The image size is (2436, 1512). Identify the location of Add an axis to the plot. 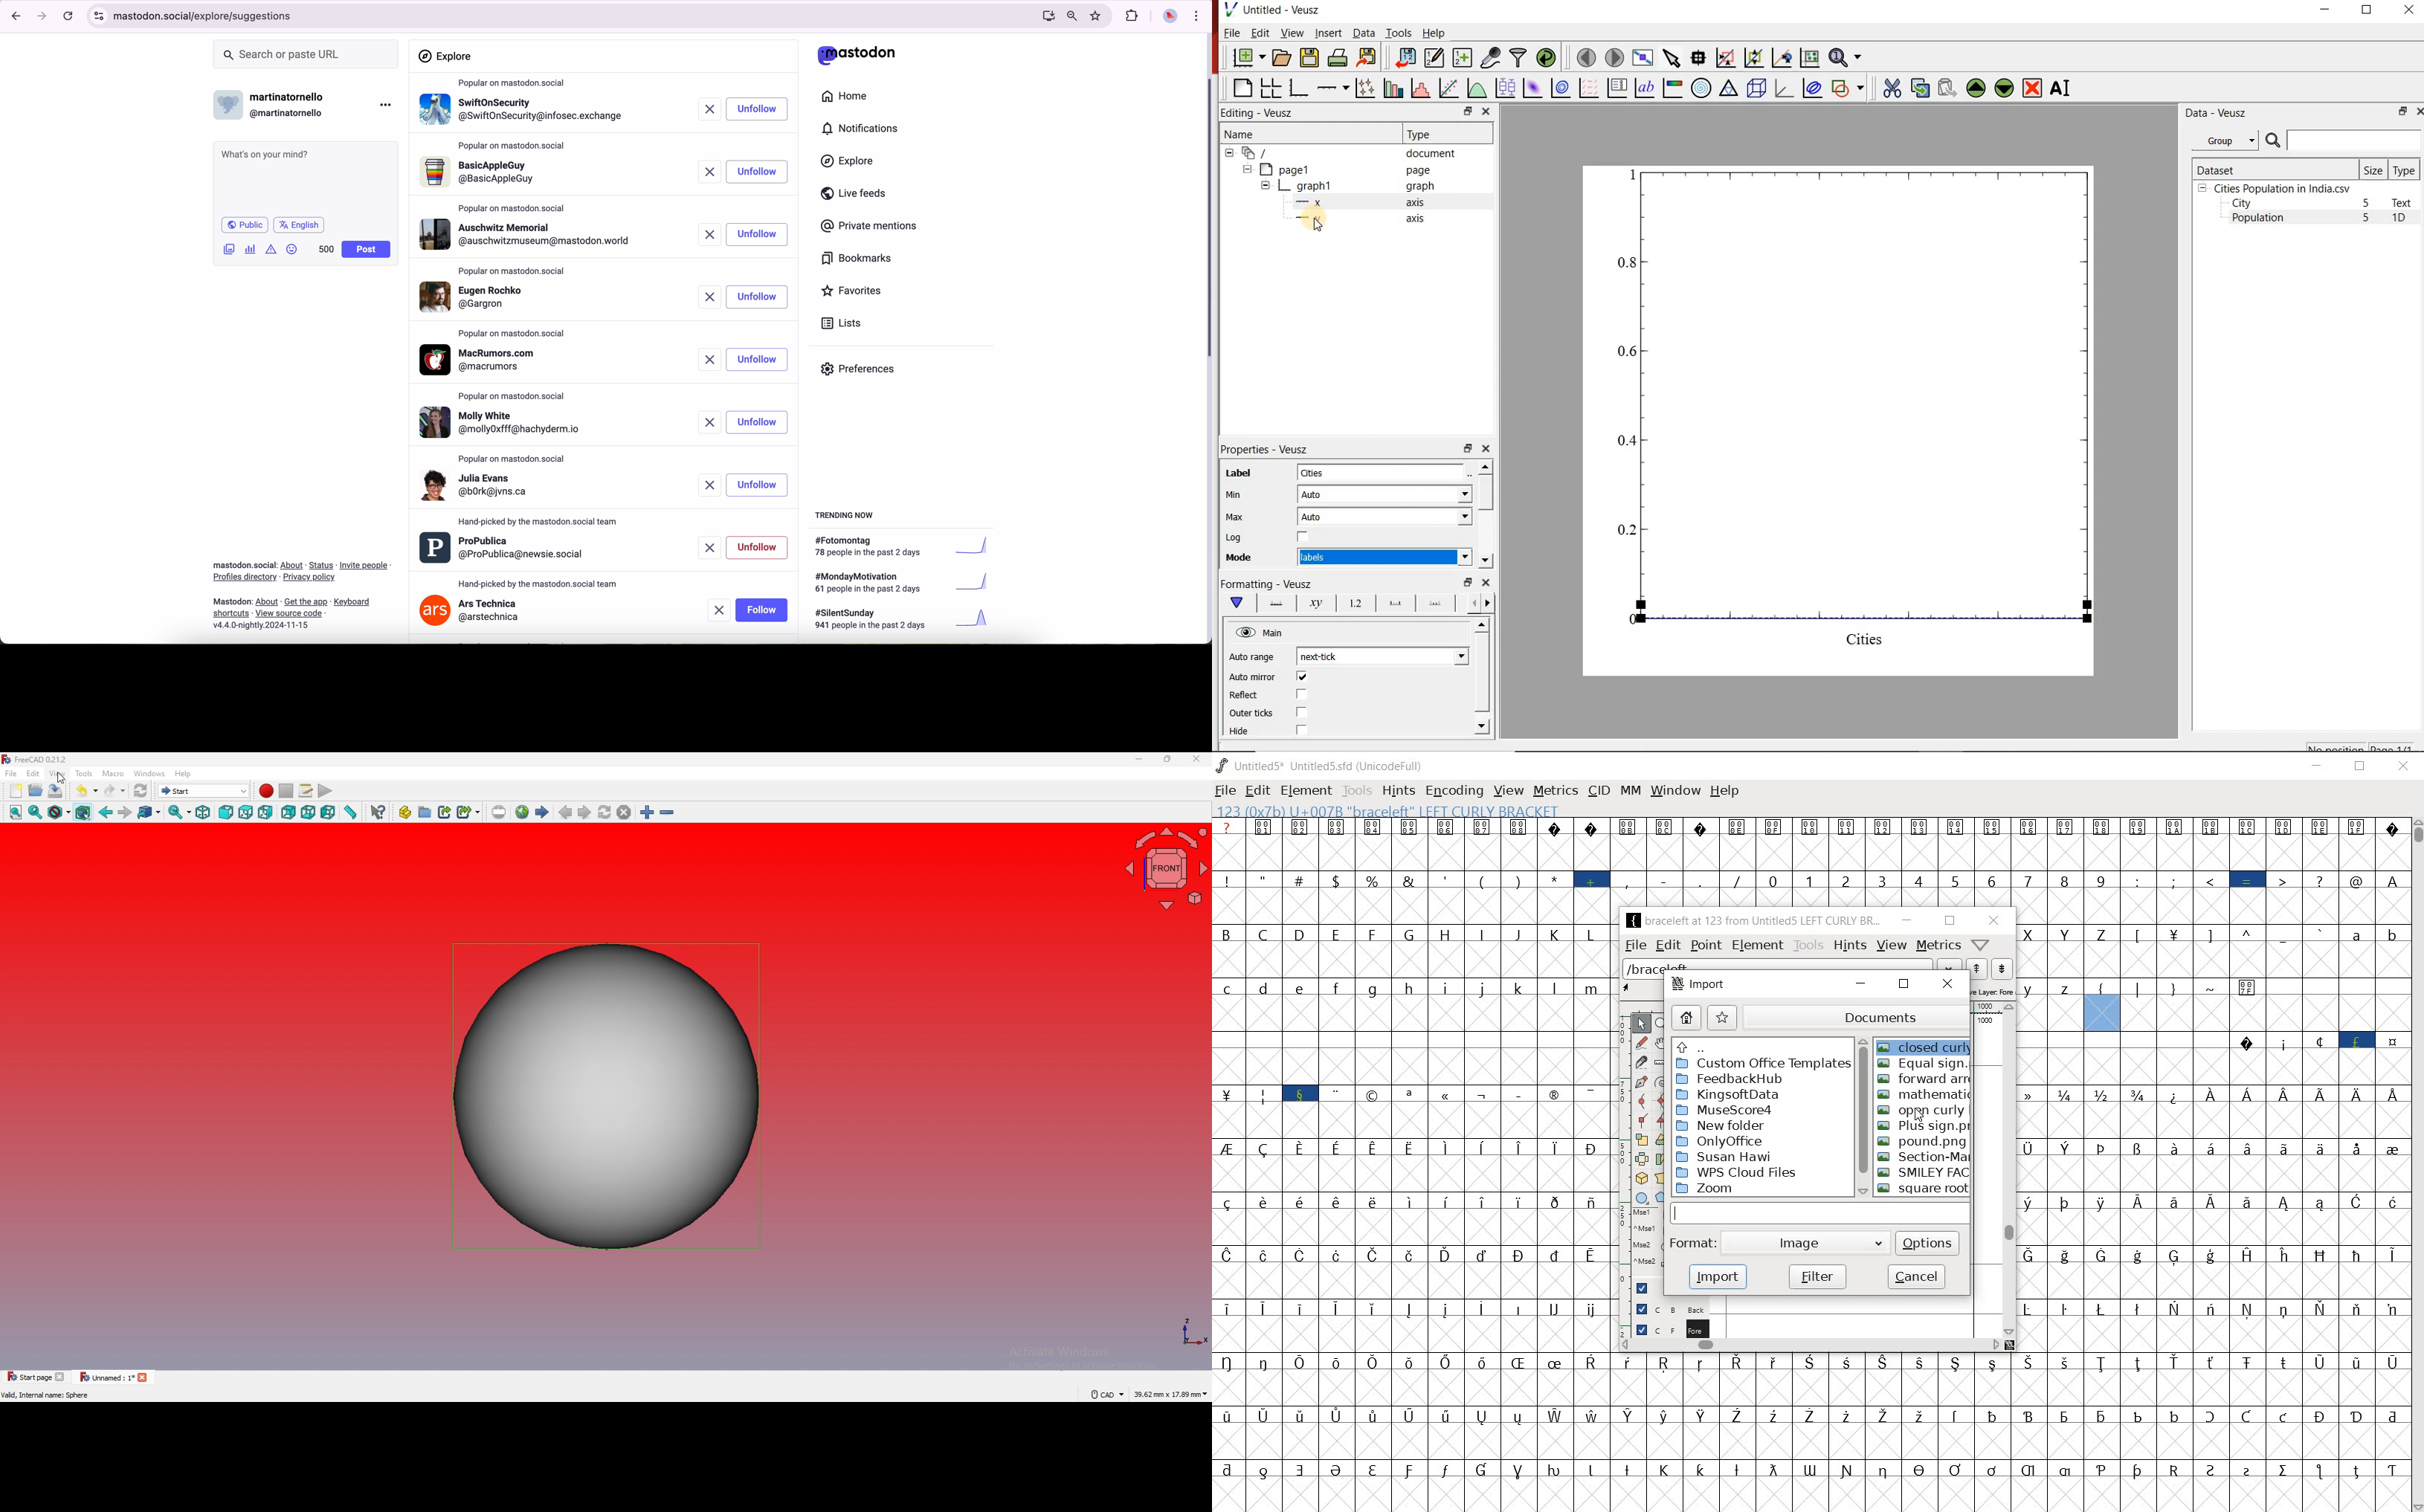
(1332, 86).